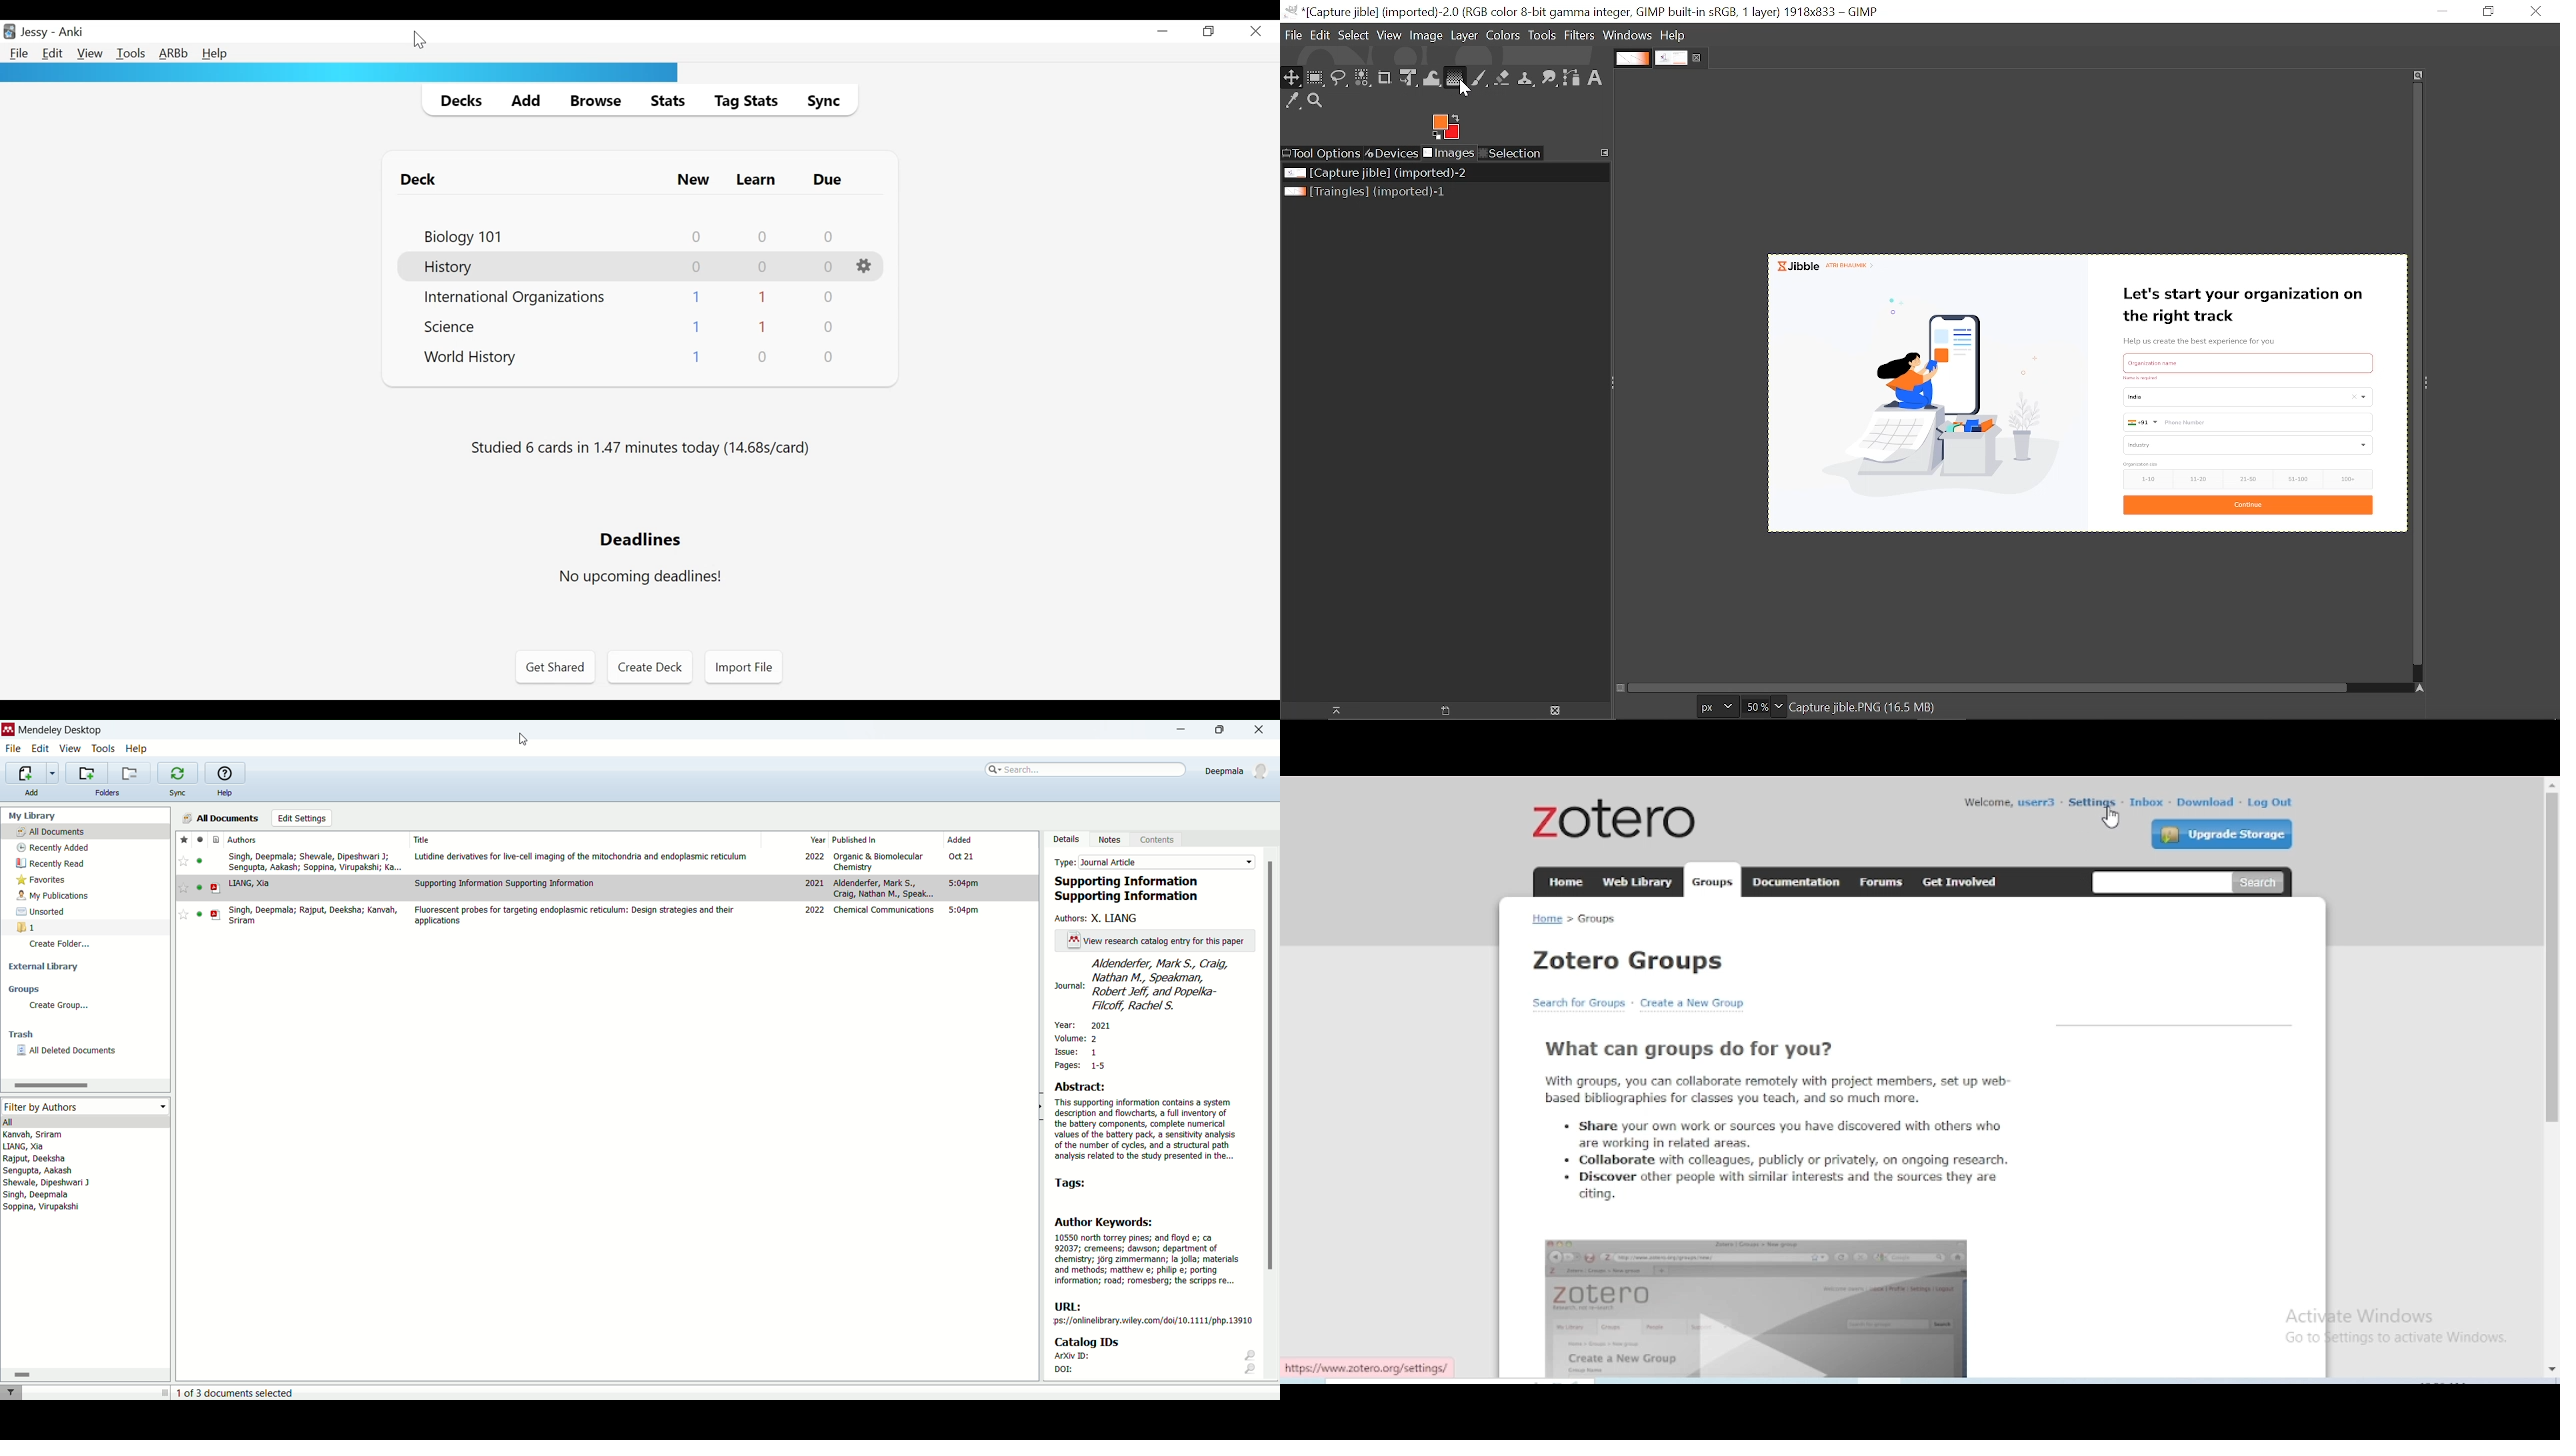 Image resolution: width=2576 pixels, height=1456 pixels. Describe the element at coordinates (60, 730) in the screenshot. I see `mendeley desktop` at that location.